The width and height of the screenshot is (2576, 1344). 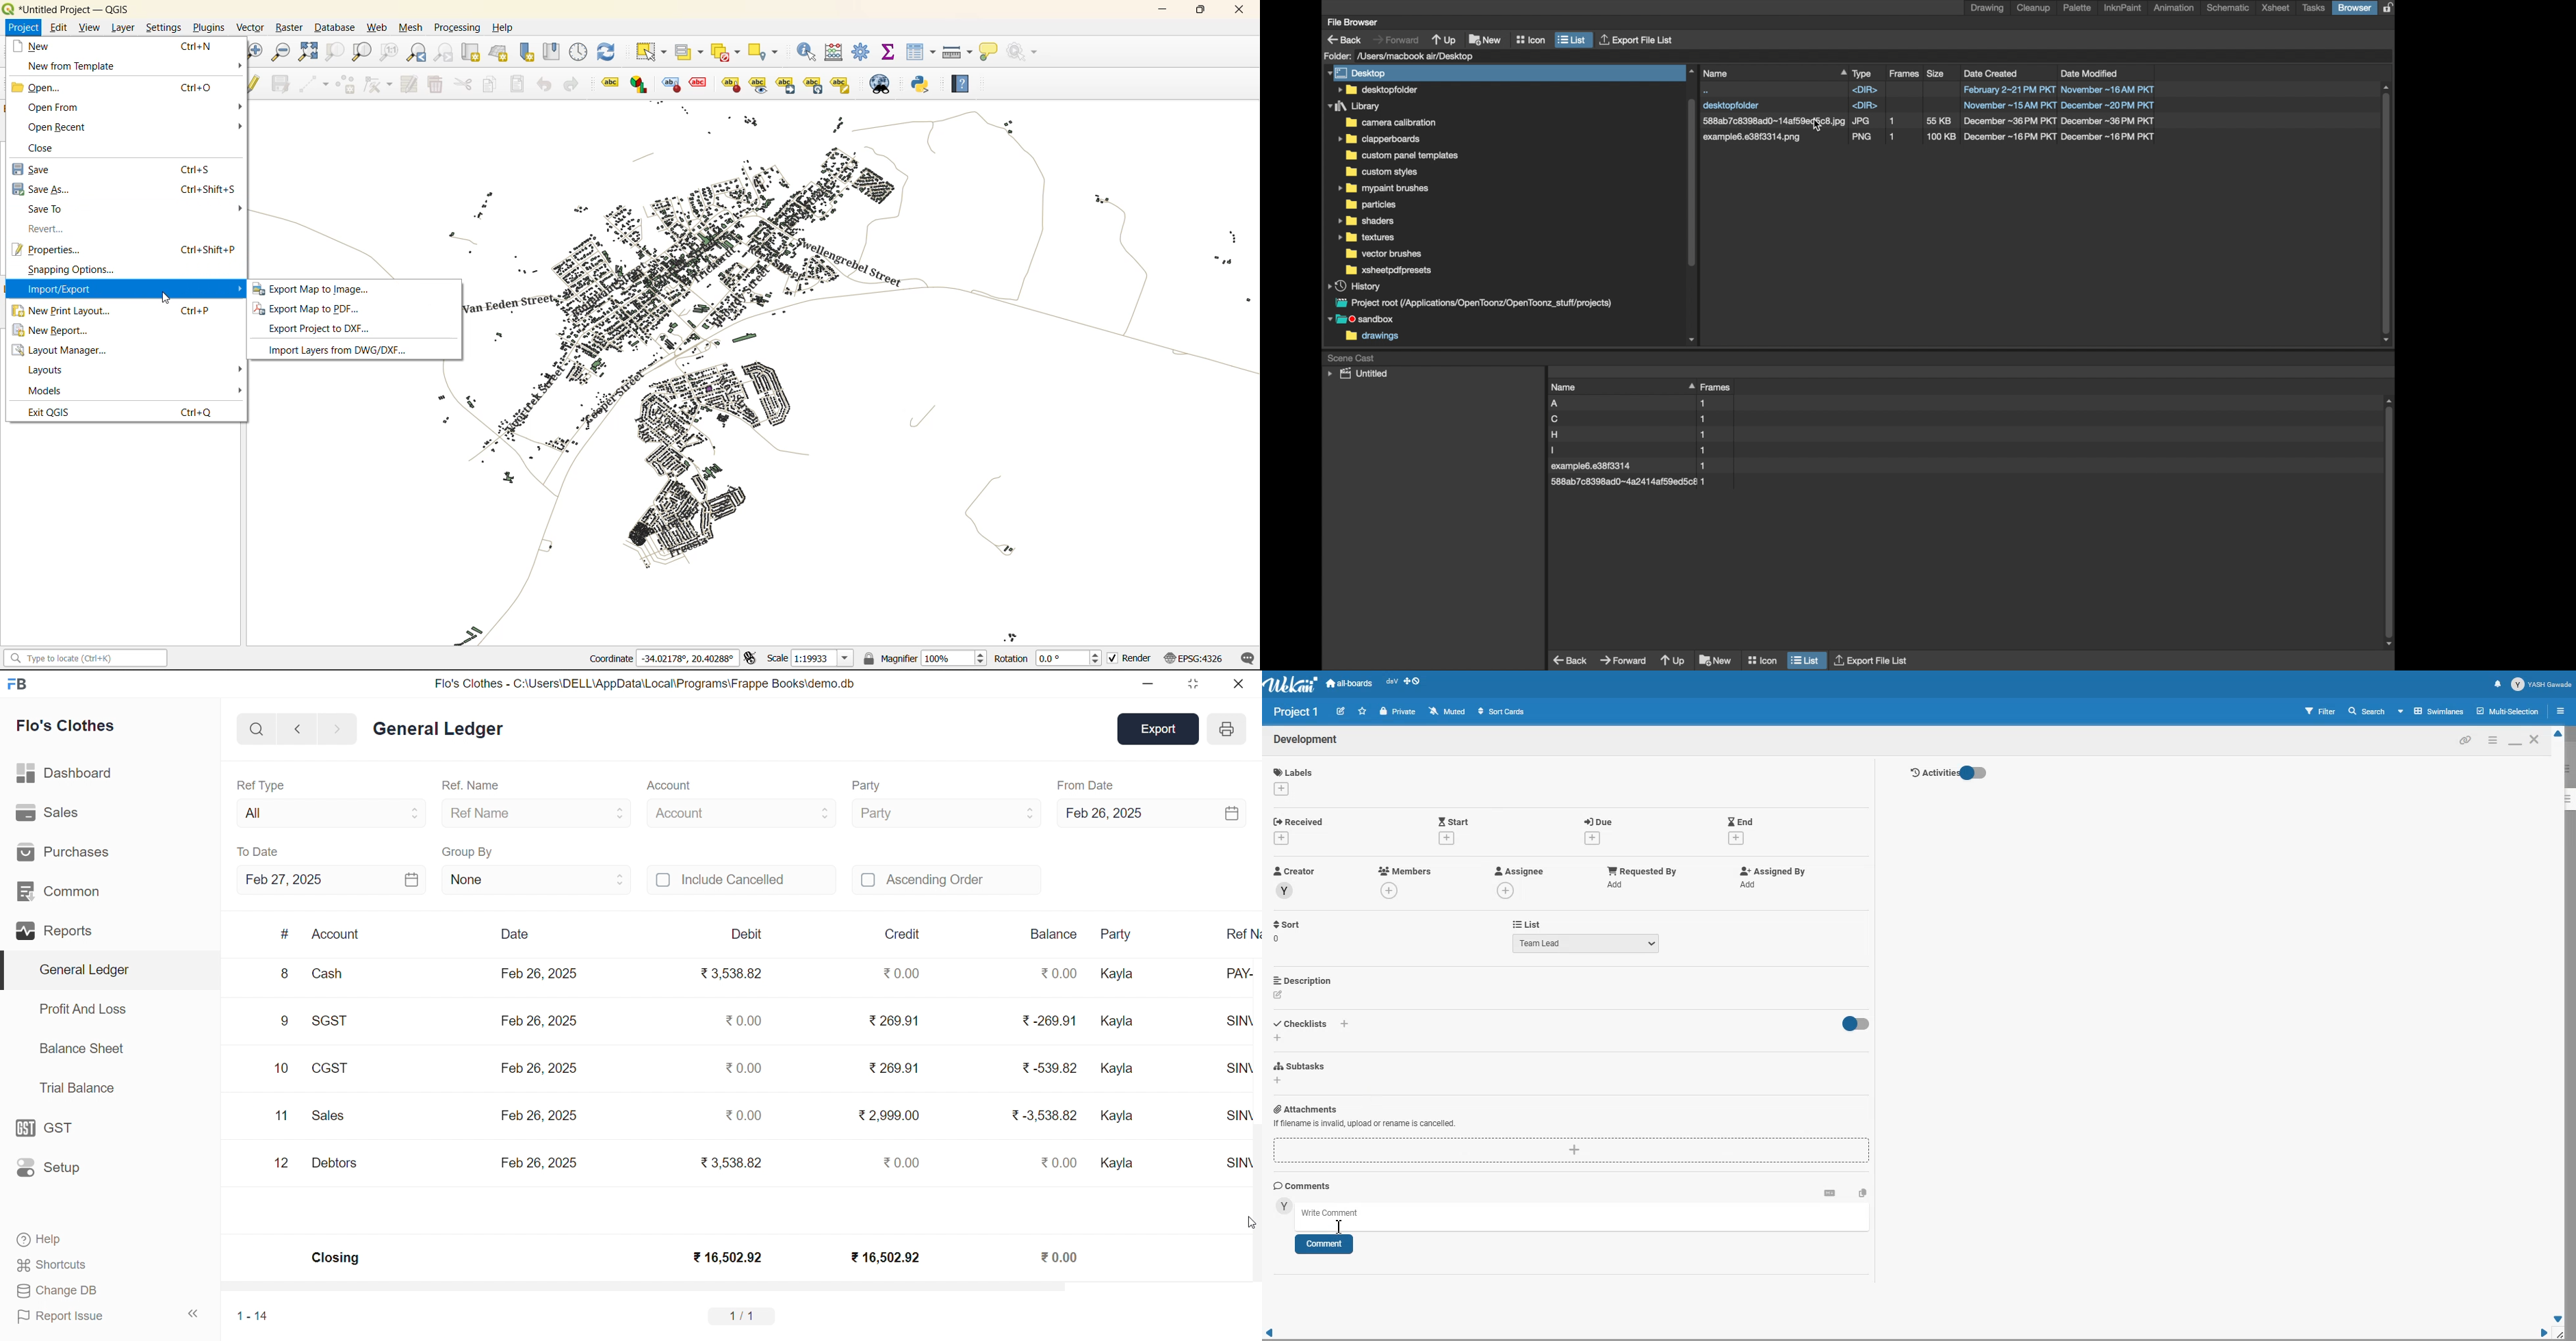 I want to click on Account, so click(x=337, y=935).